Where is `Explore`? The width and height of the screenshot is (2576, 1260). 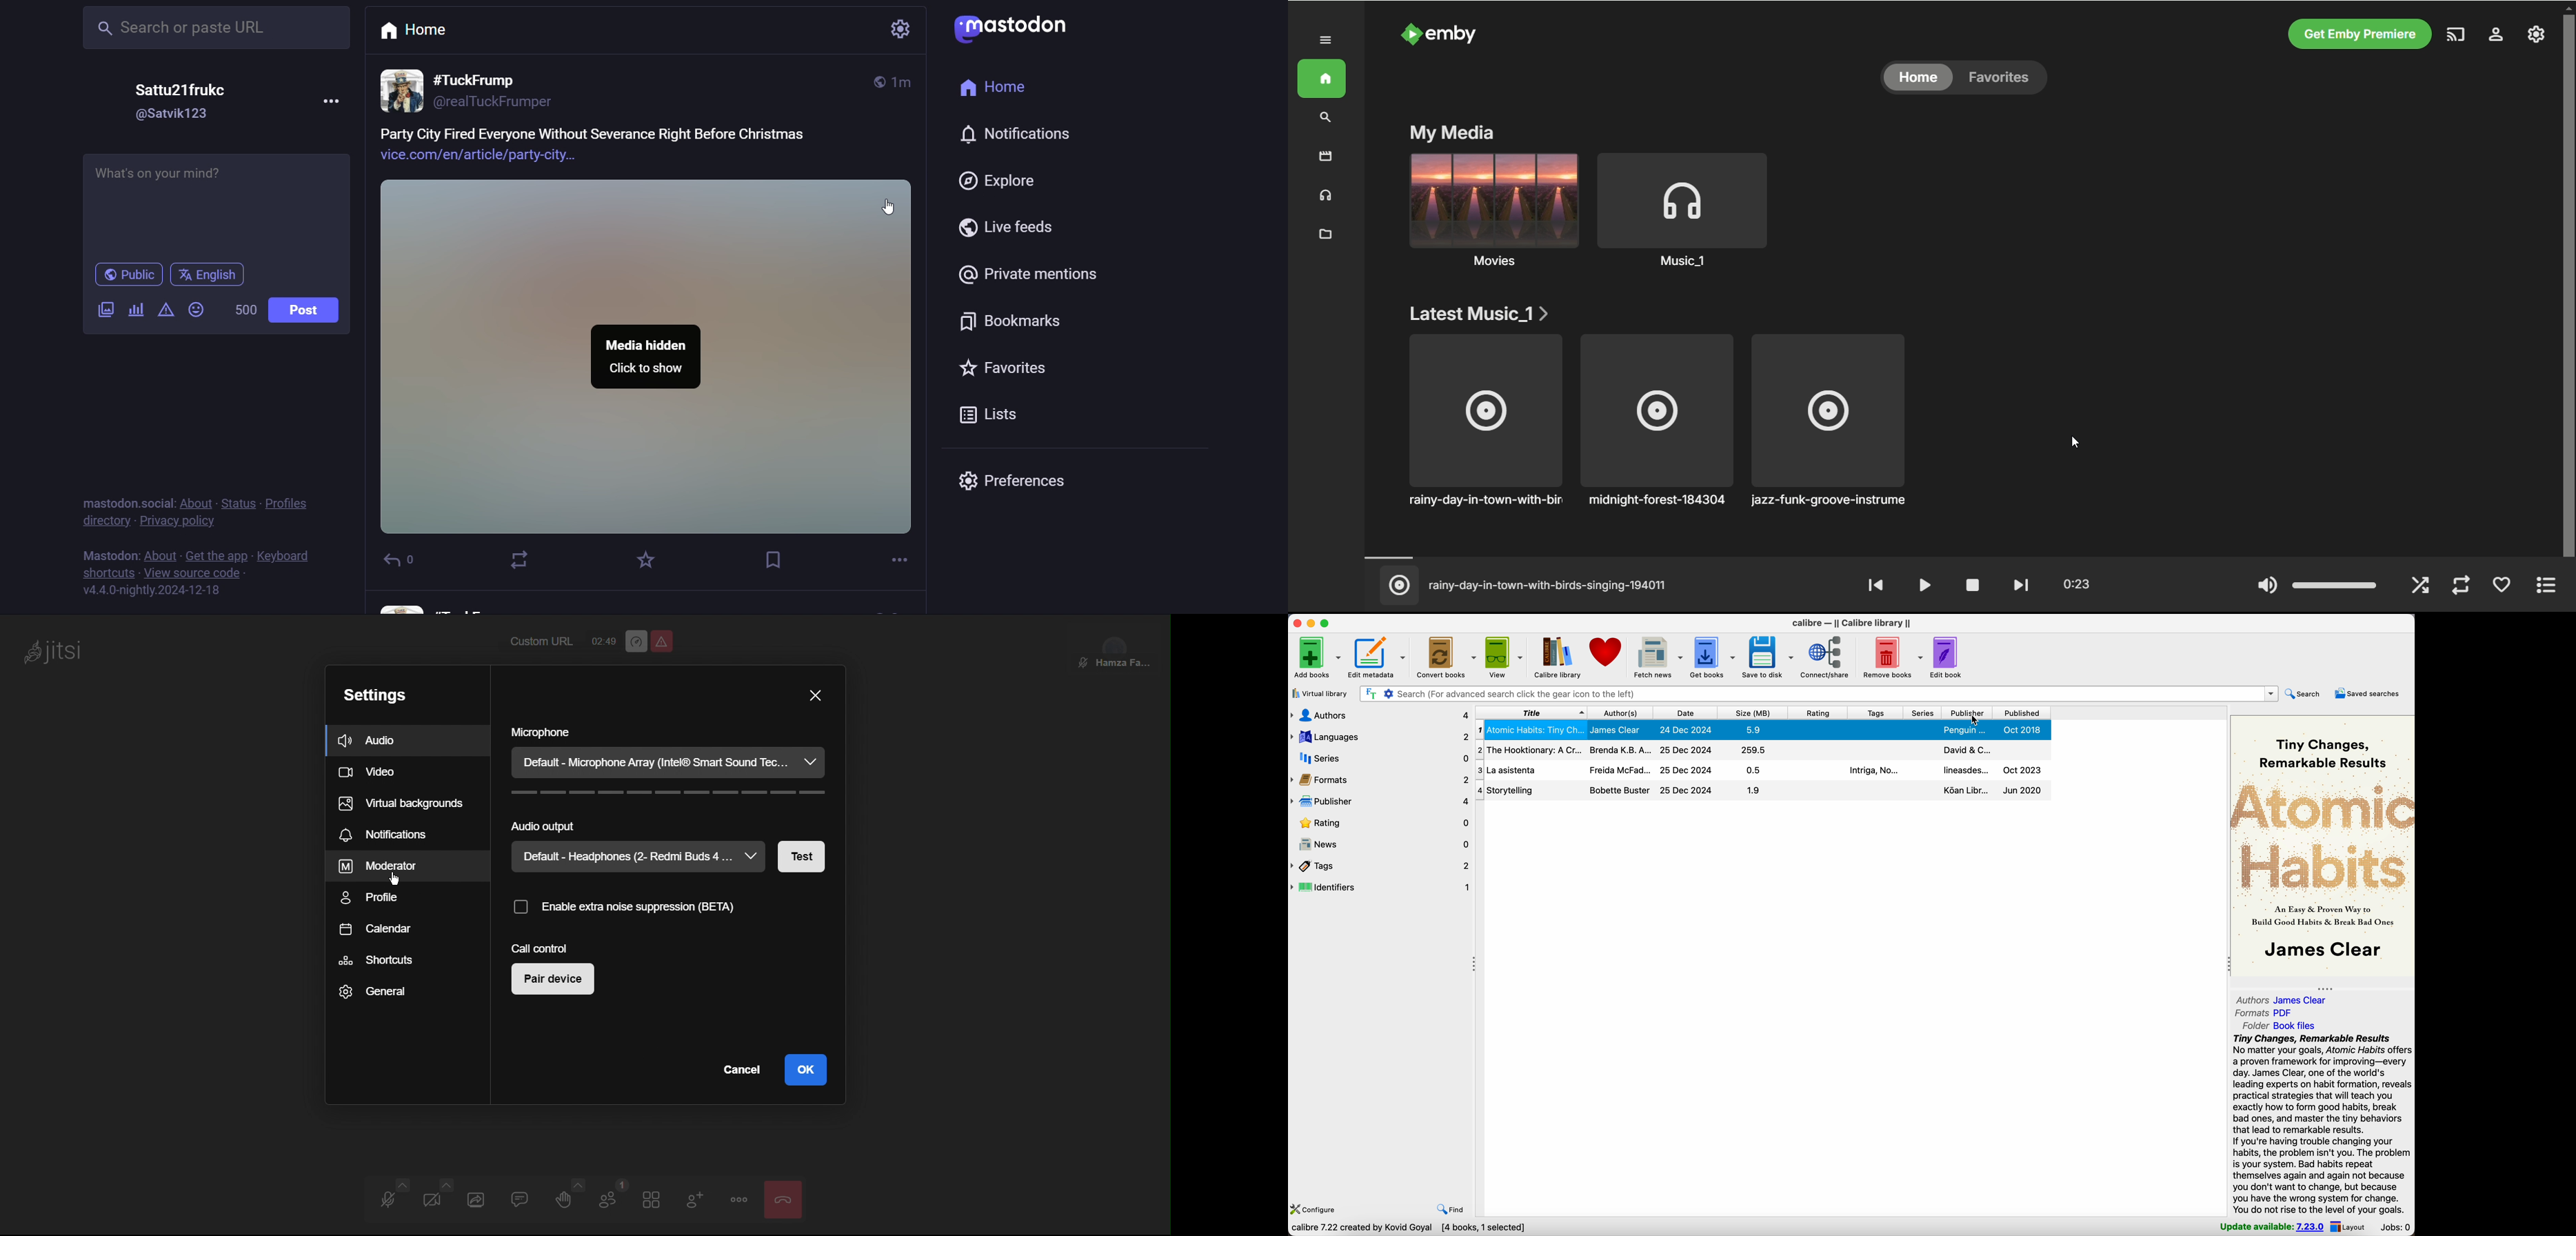
Explore is located at coordinates (1005, 182).